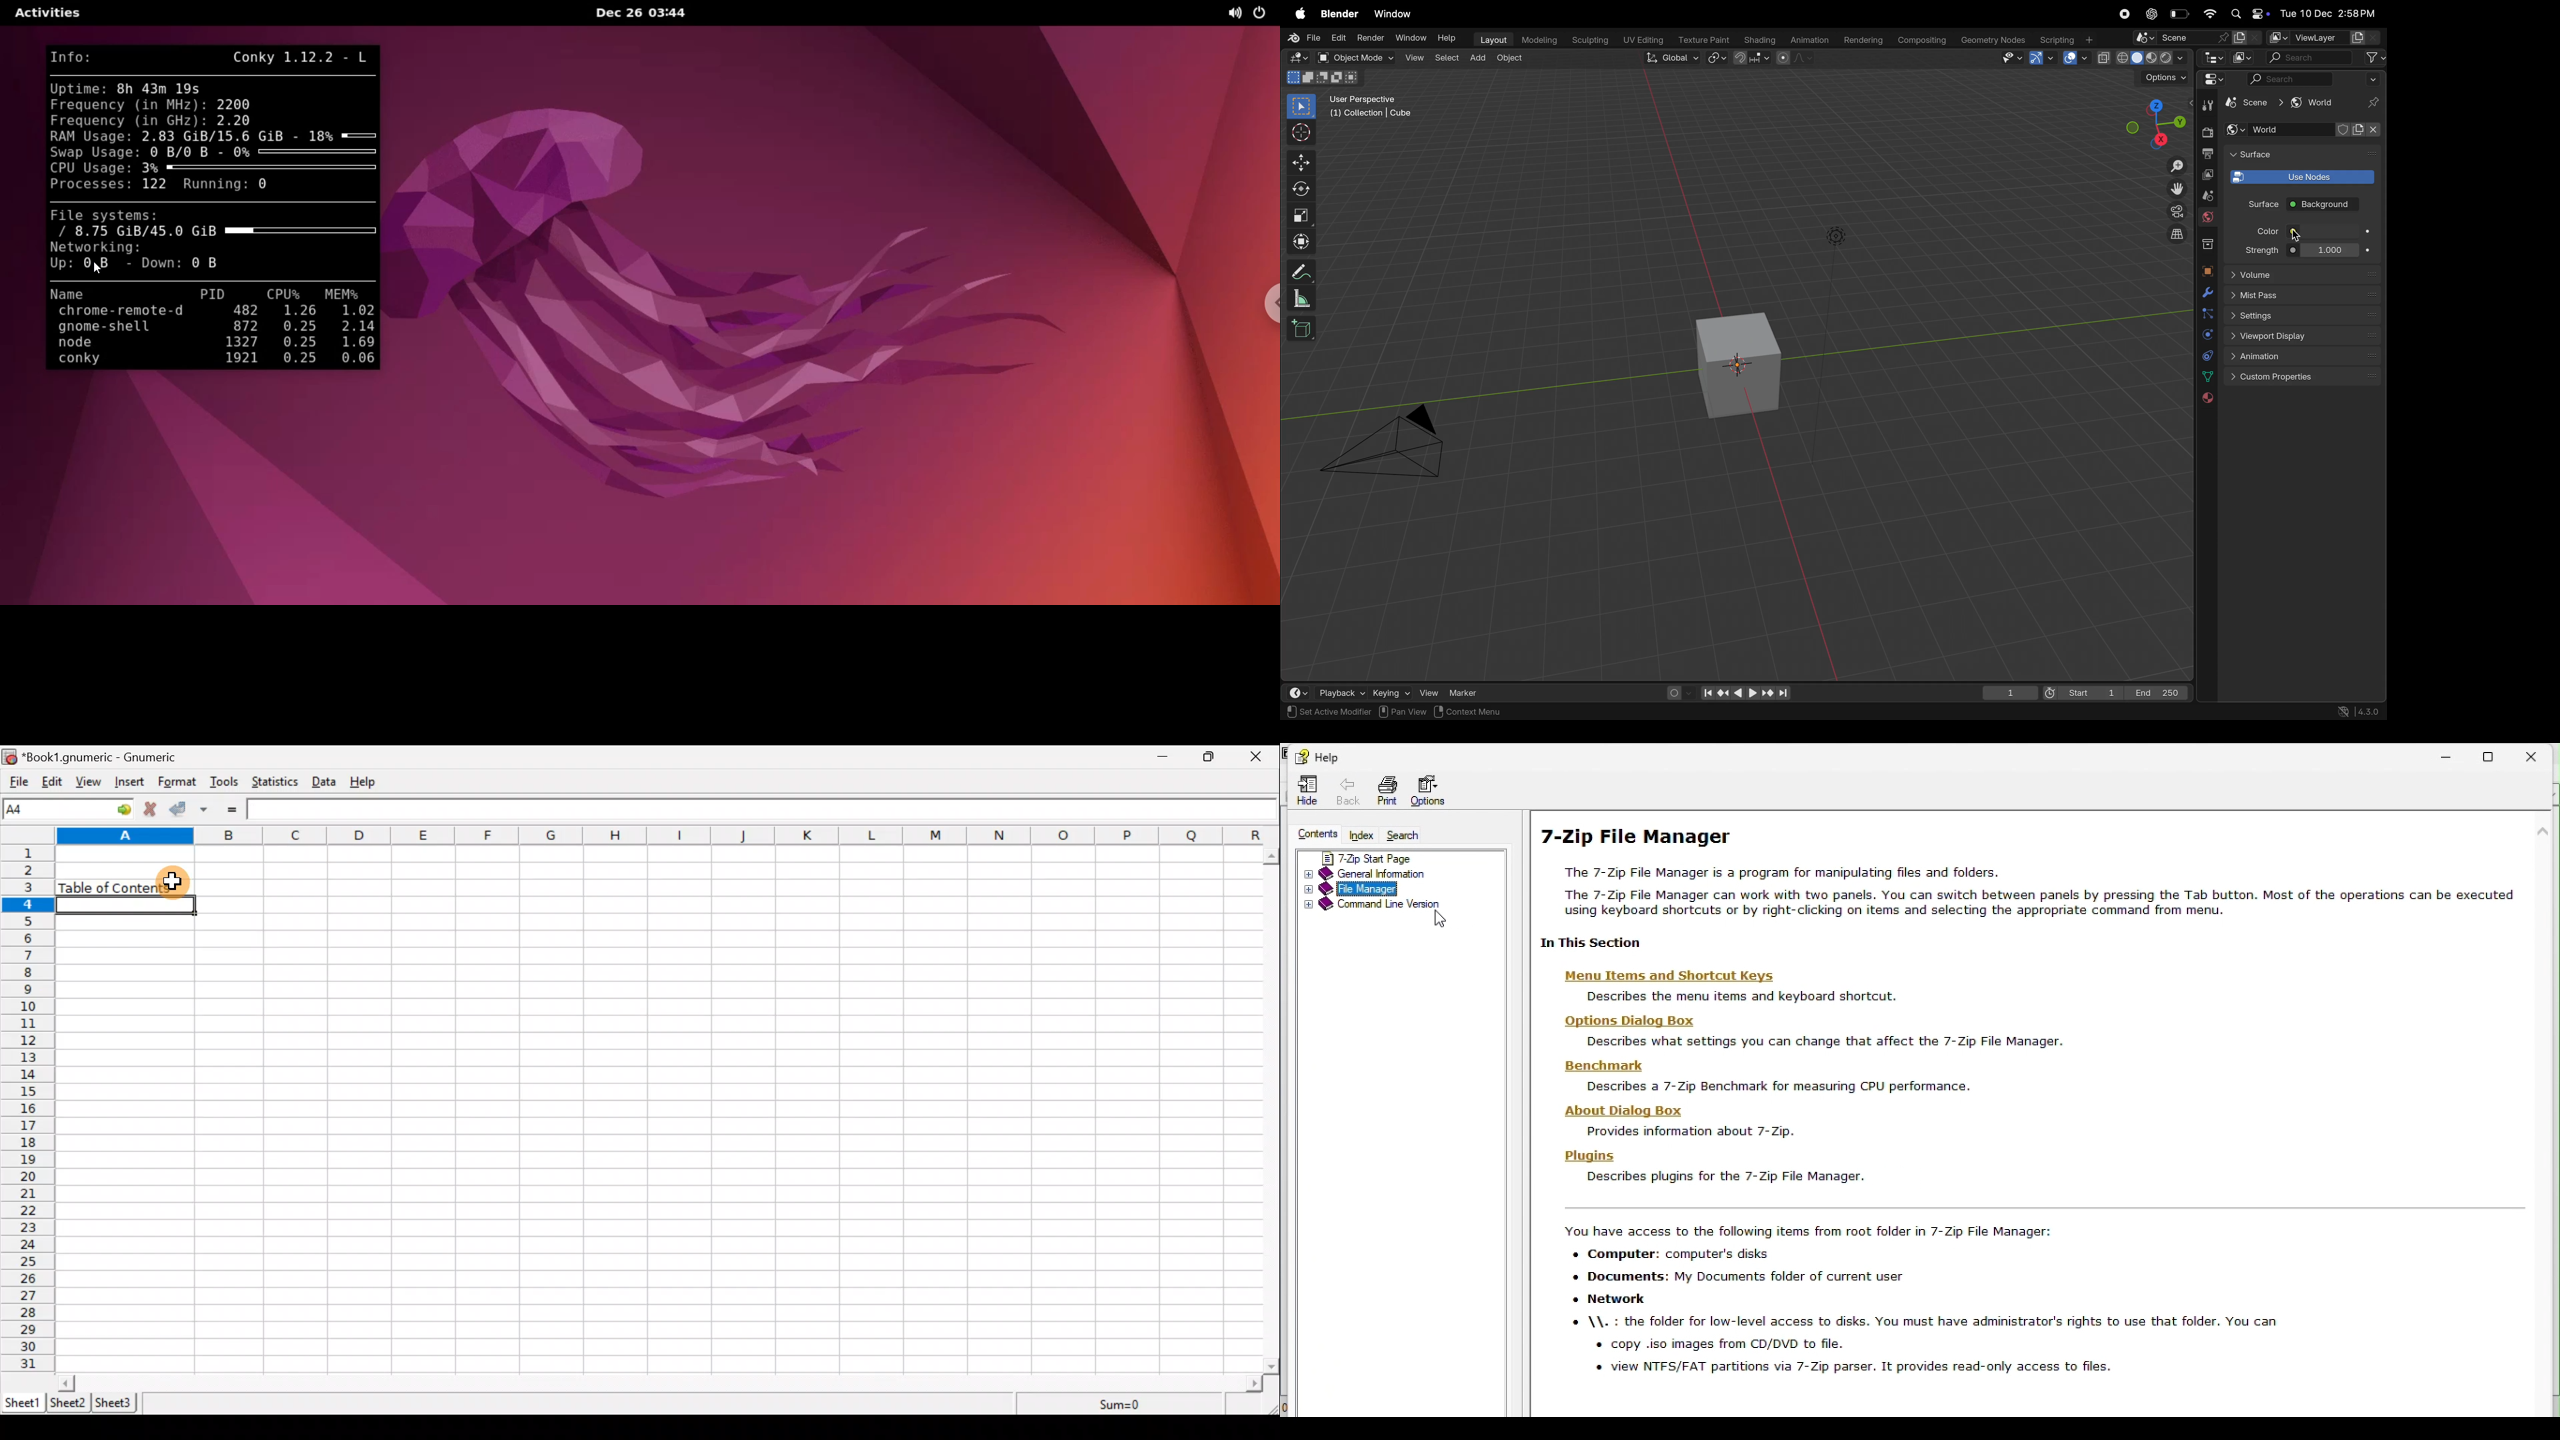  I want to click on Scroll bar, so click(1272, 1108).